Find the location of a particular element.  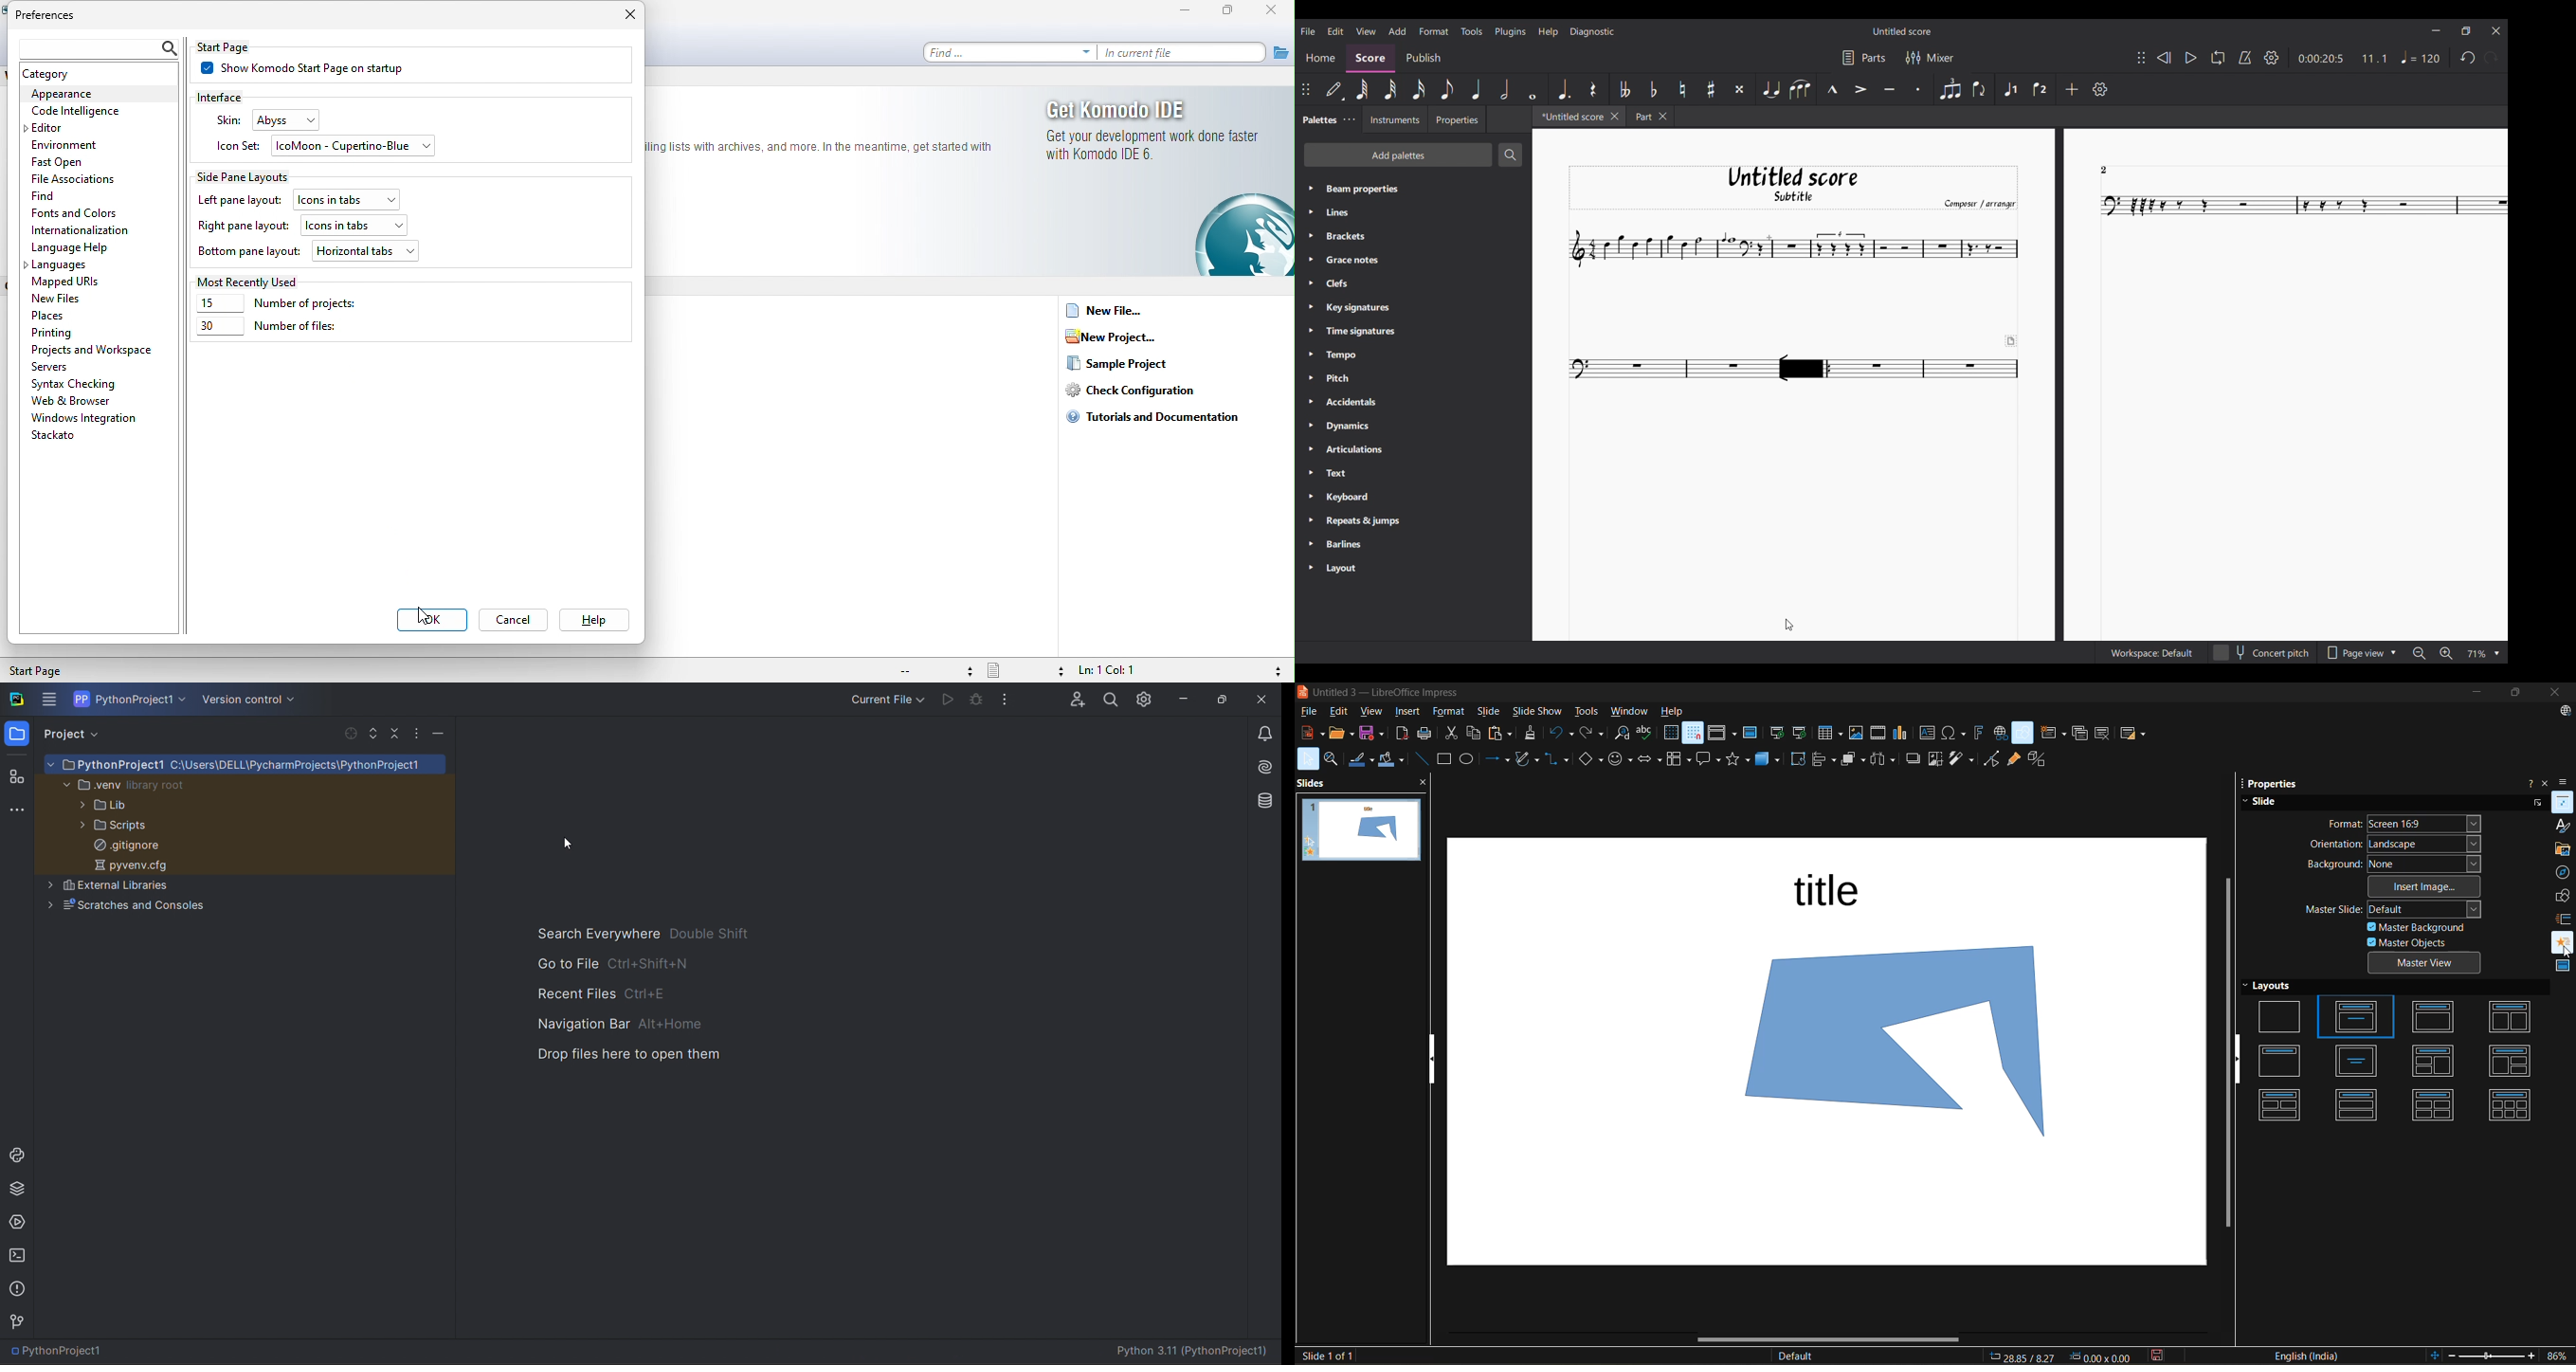

Whole note is located at coordinates (1533, 88).